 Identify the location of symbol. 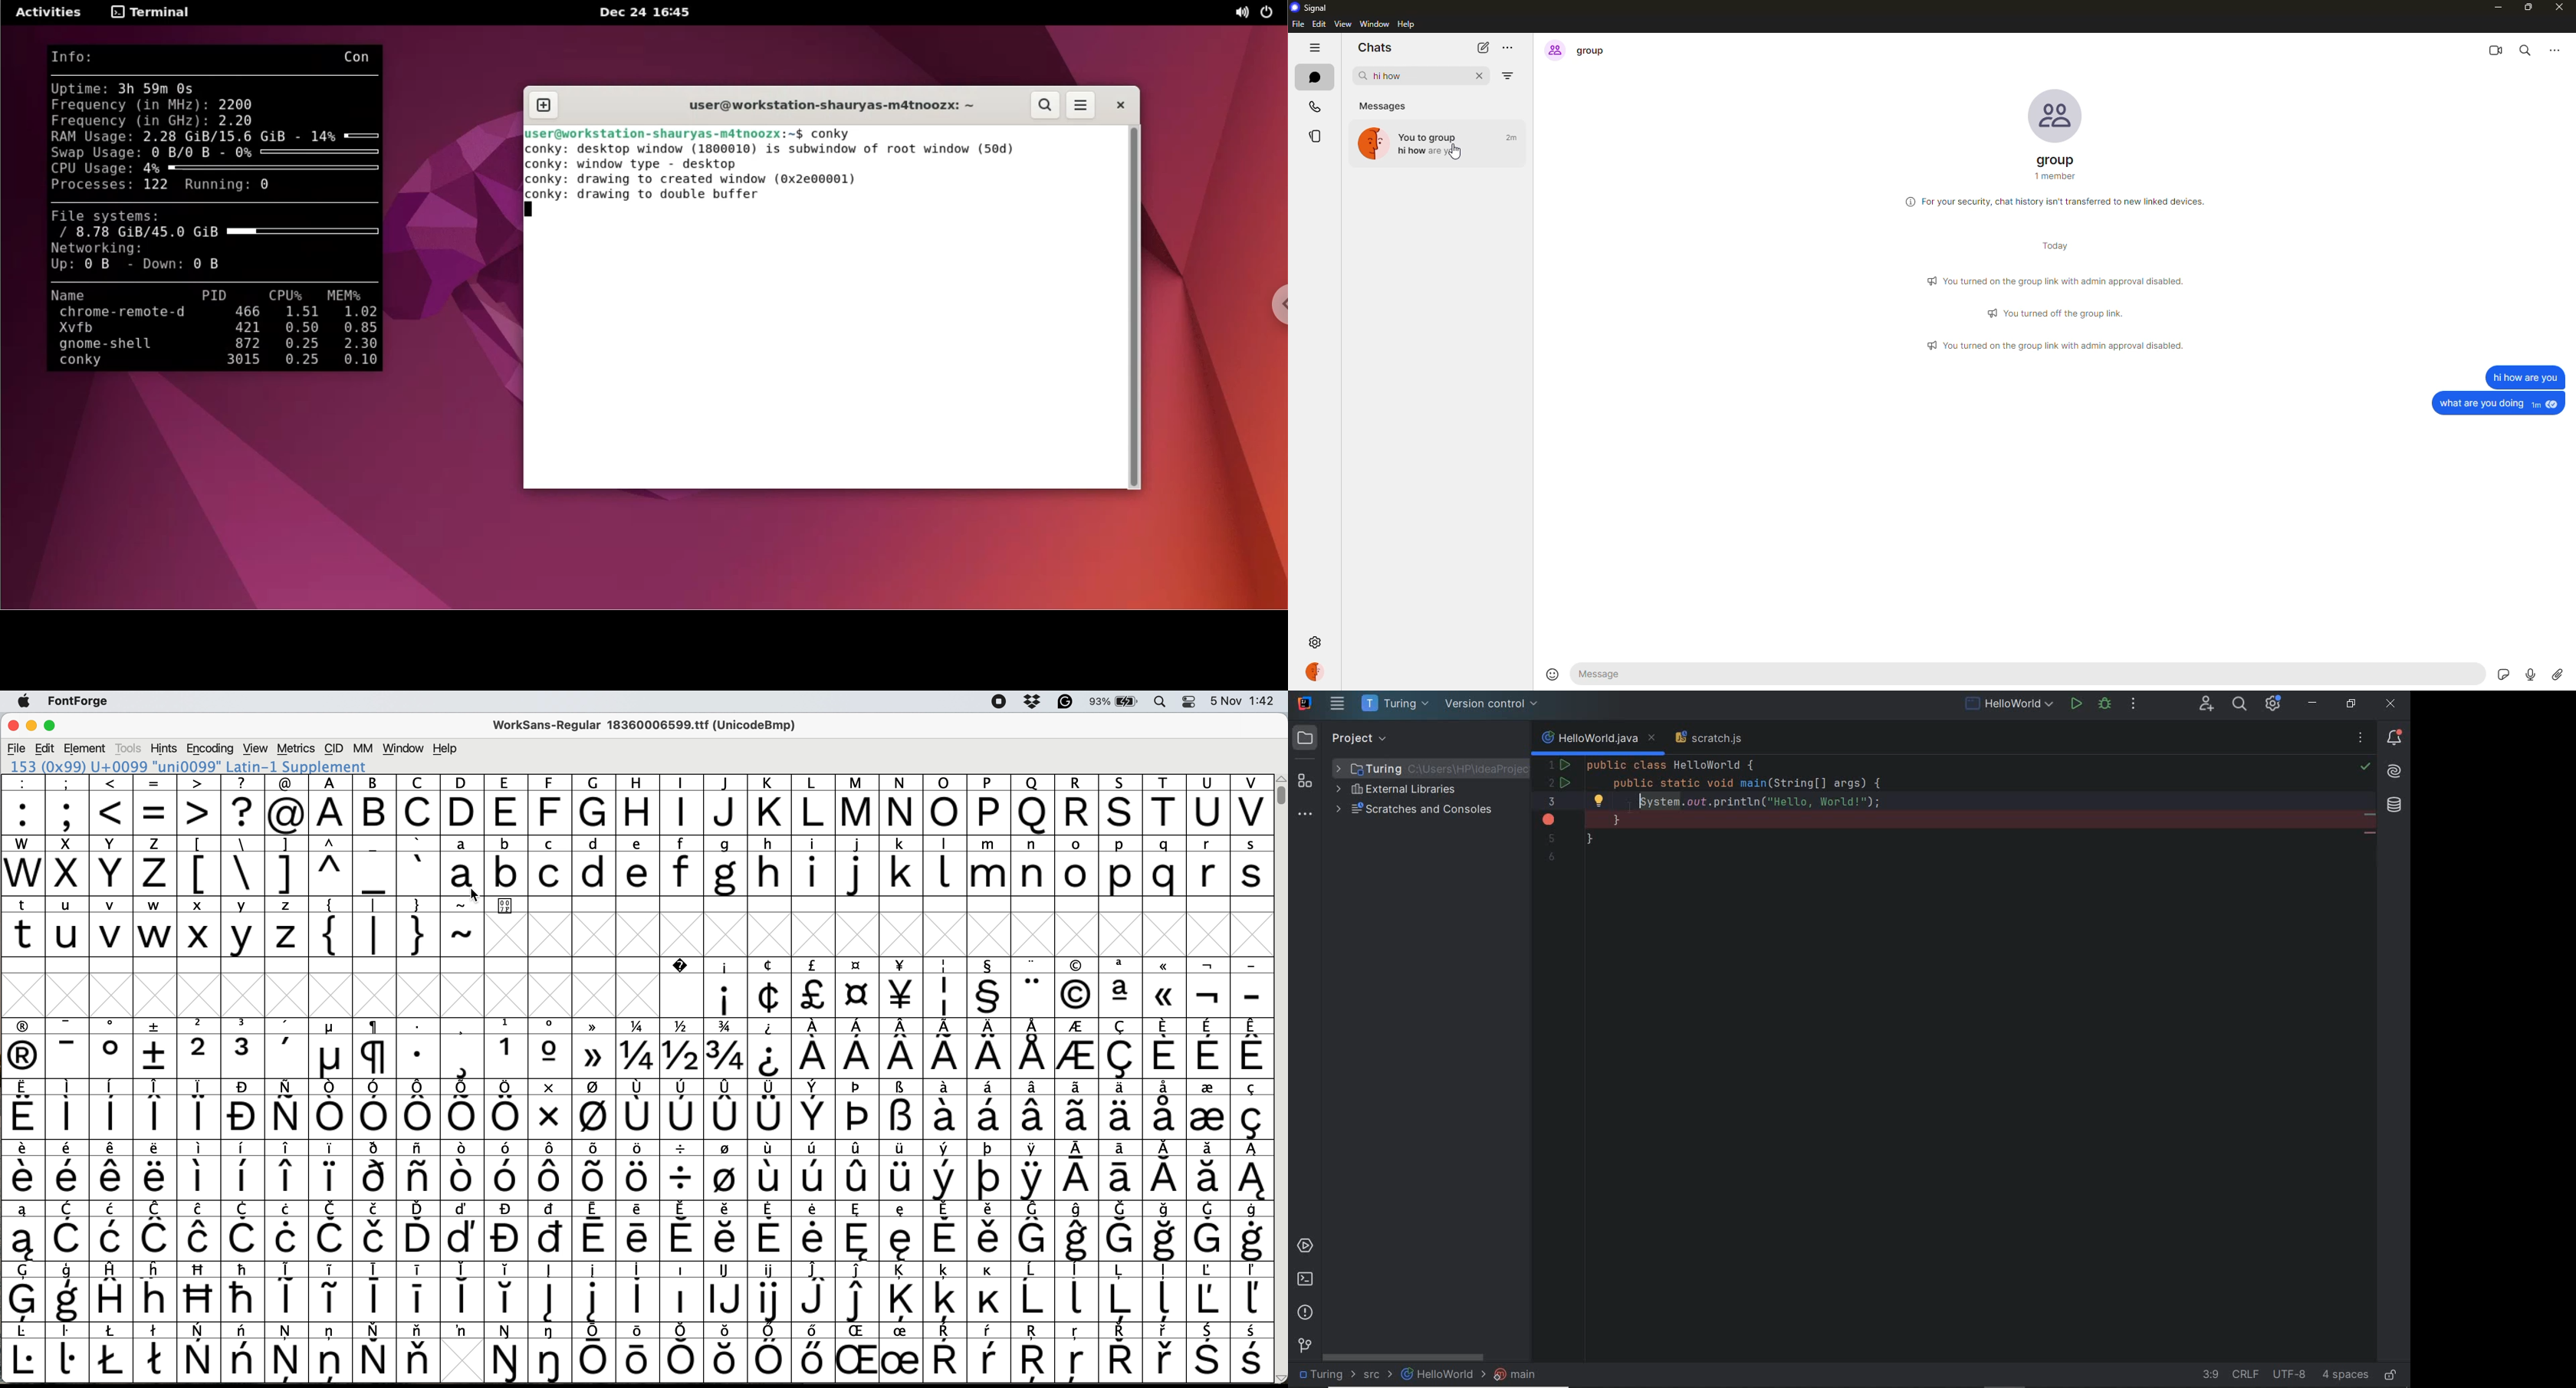
(595, 1110).